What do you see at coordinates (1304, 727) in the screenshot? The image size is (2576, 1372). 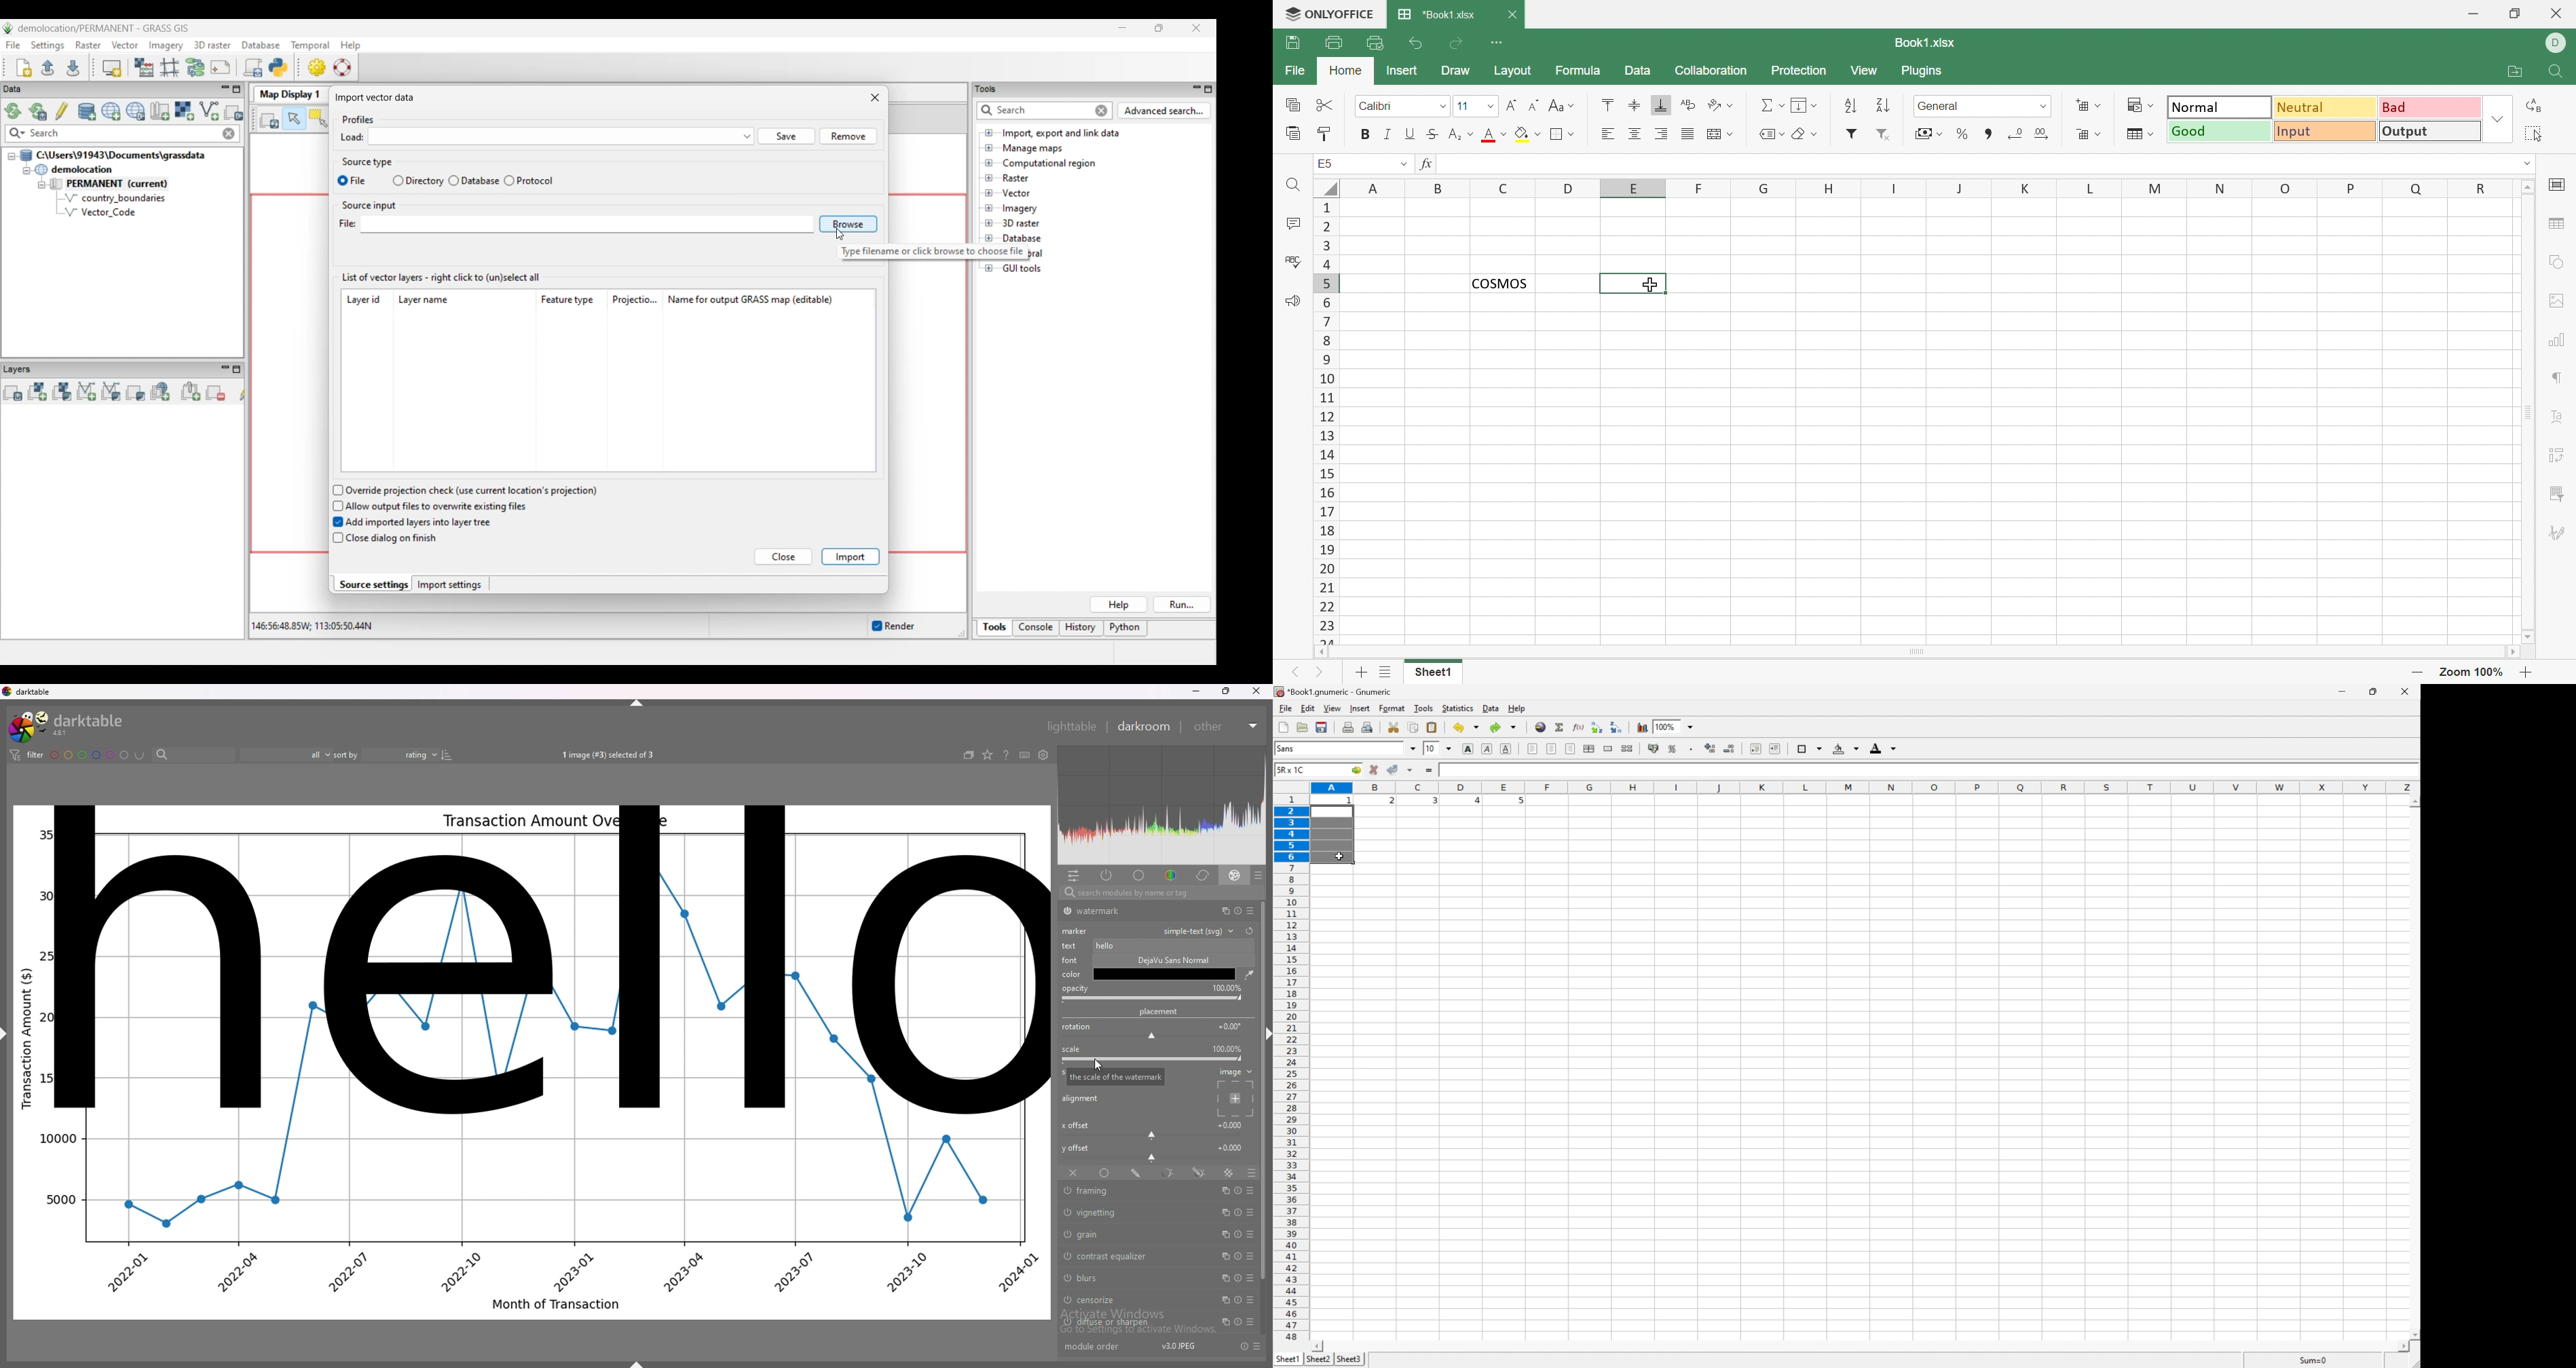 I see `open file` at bounding box center [1304, 727].